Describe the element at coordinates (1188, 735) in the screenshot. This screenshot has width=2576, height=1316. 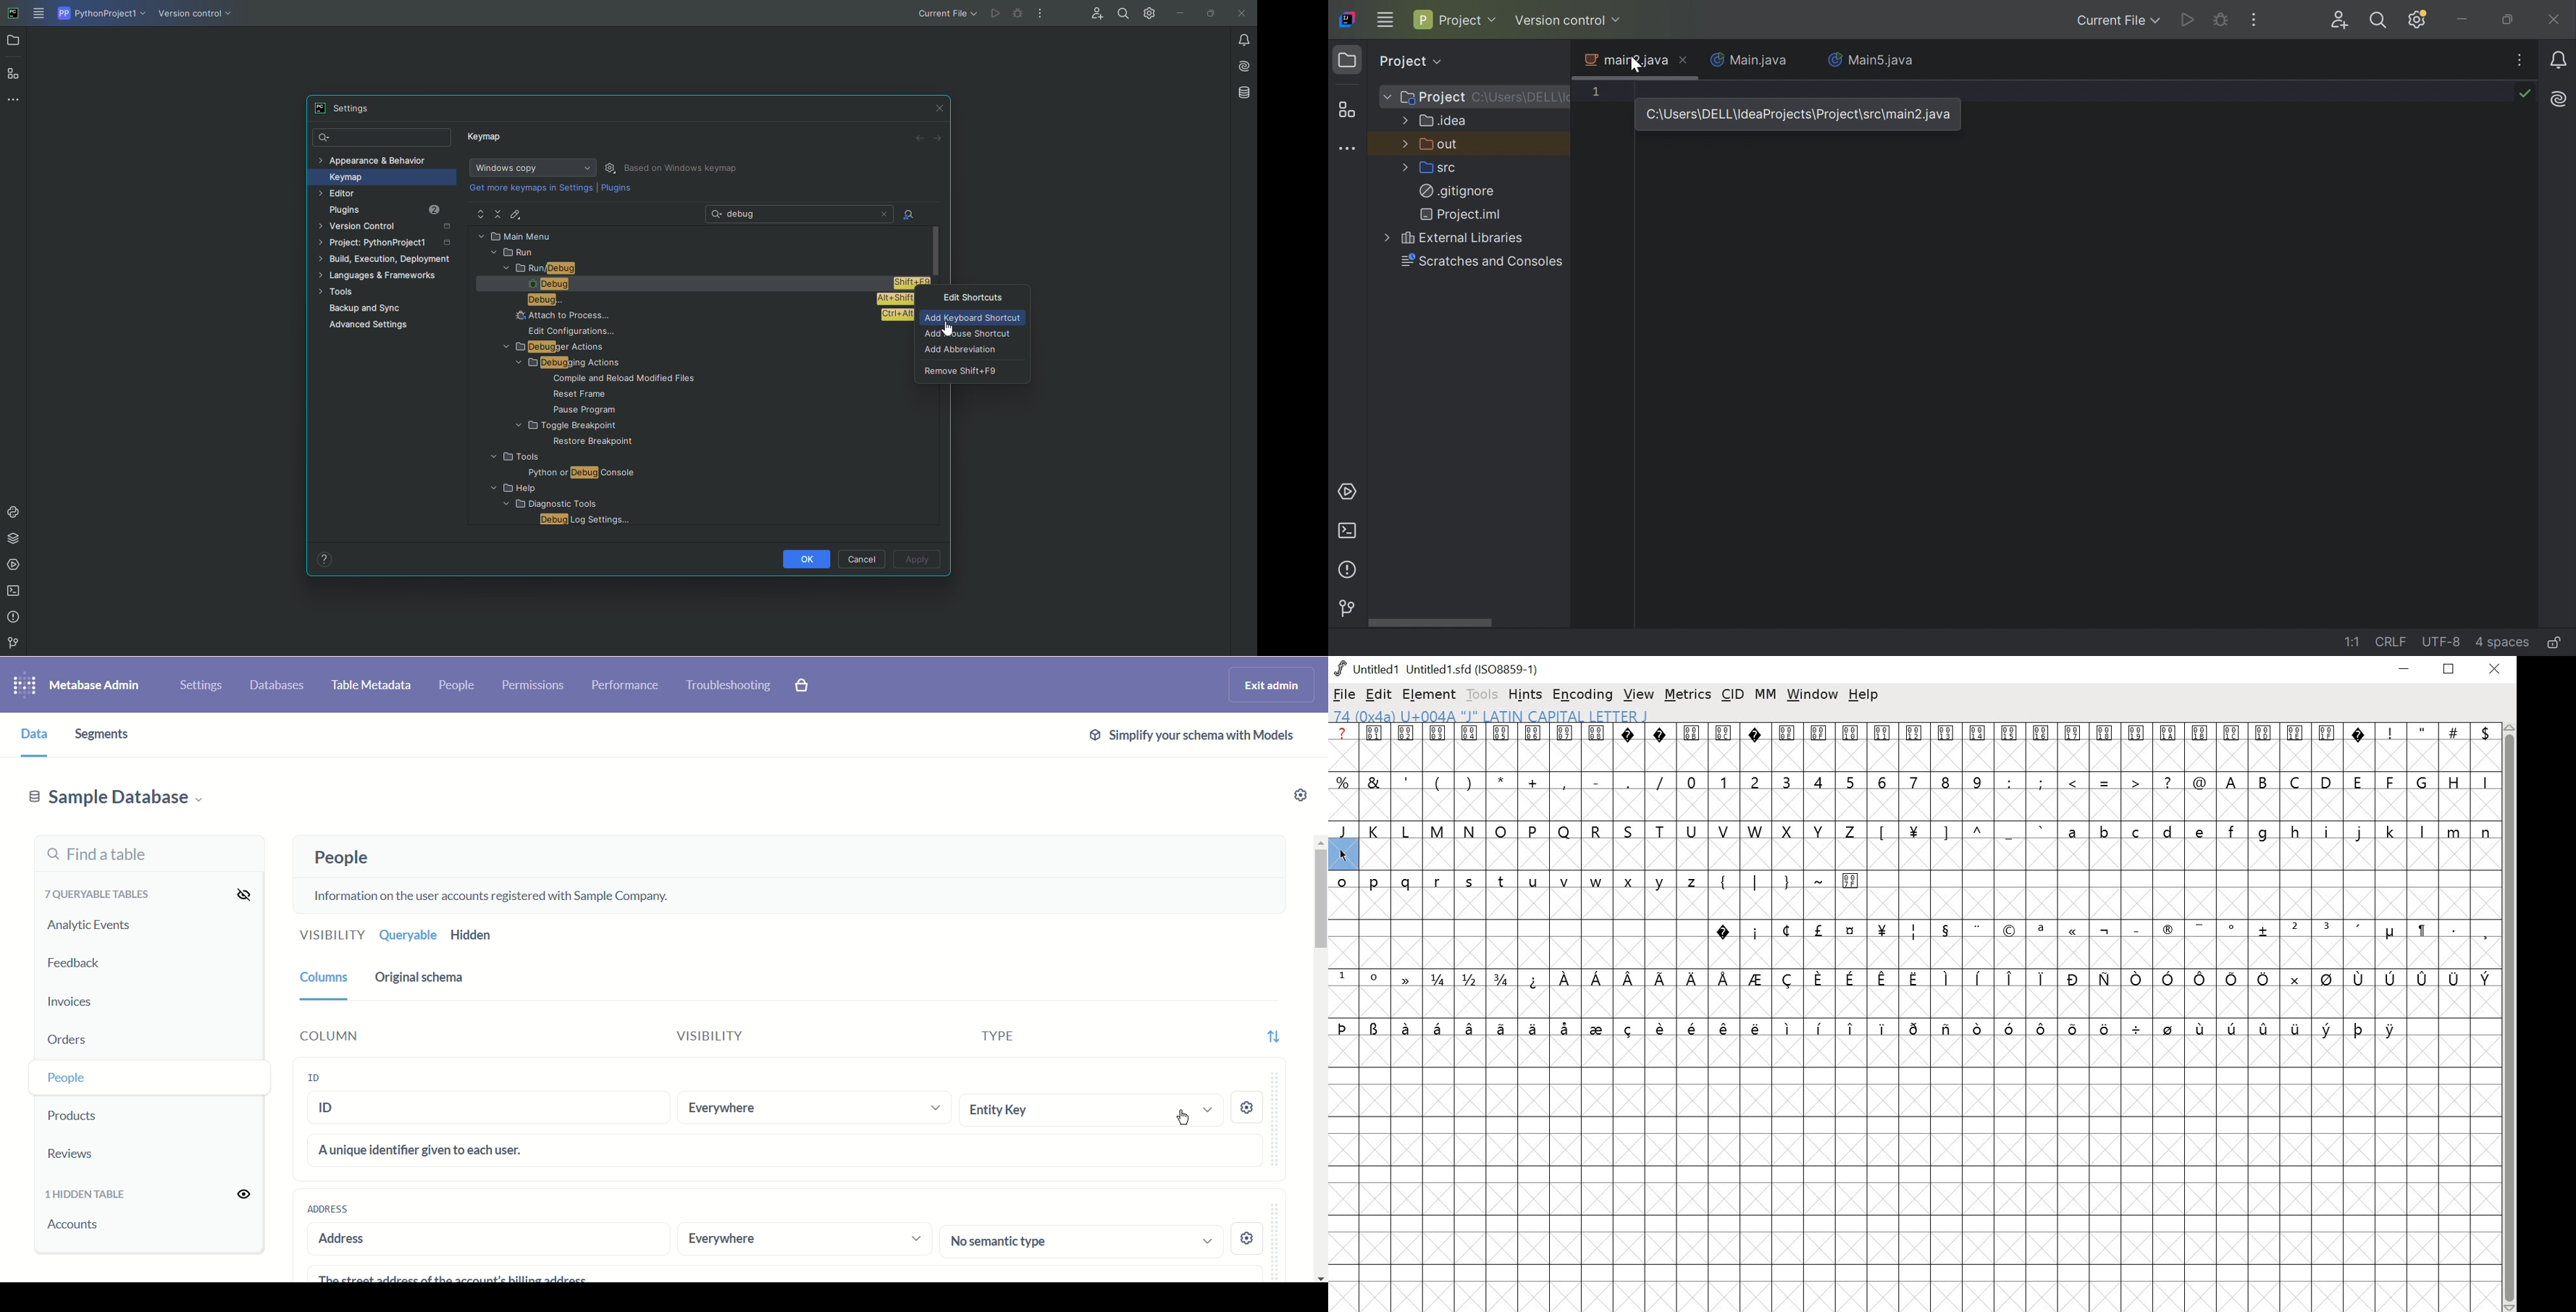
I see `Simplify tour schema with models` at that location.